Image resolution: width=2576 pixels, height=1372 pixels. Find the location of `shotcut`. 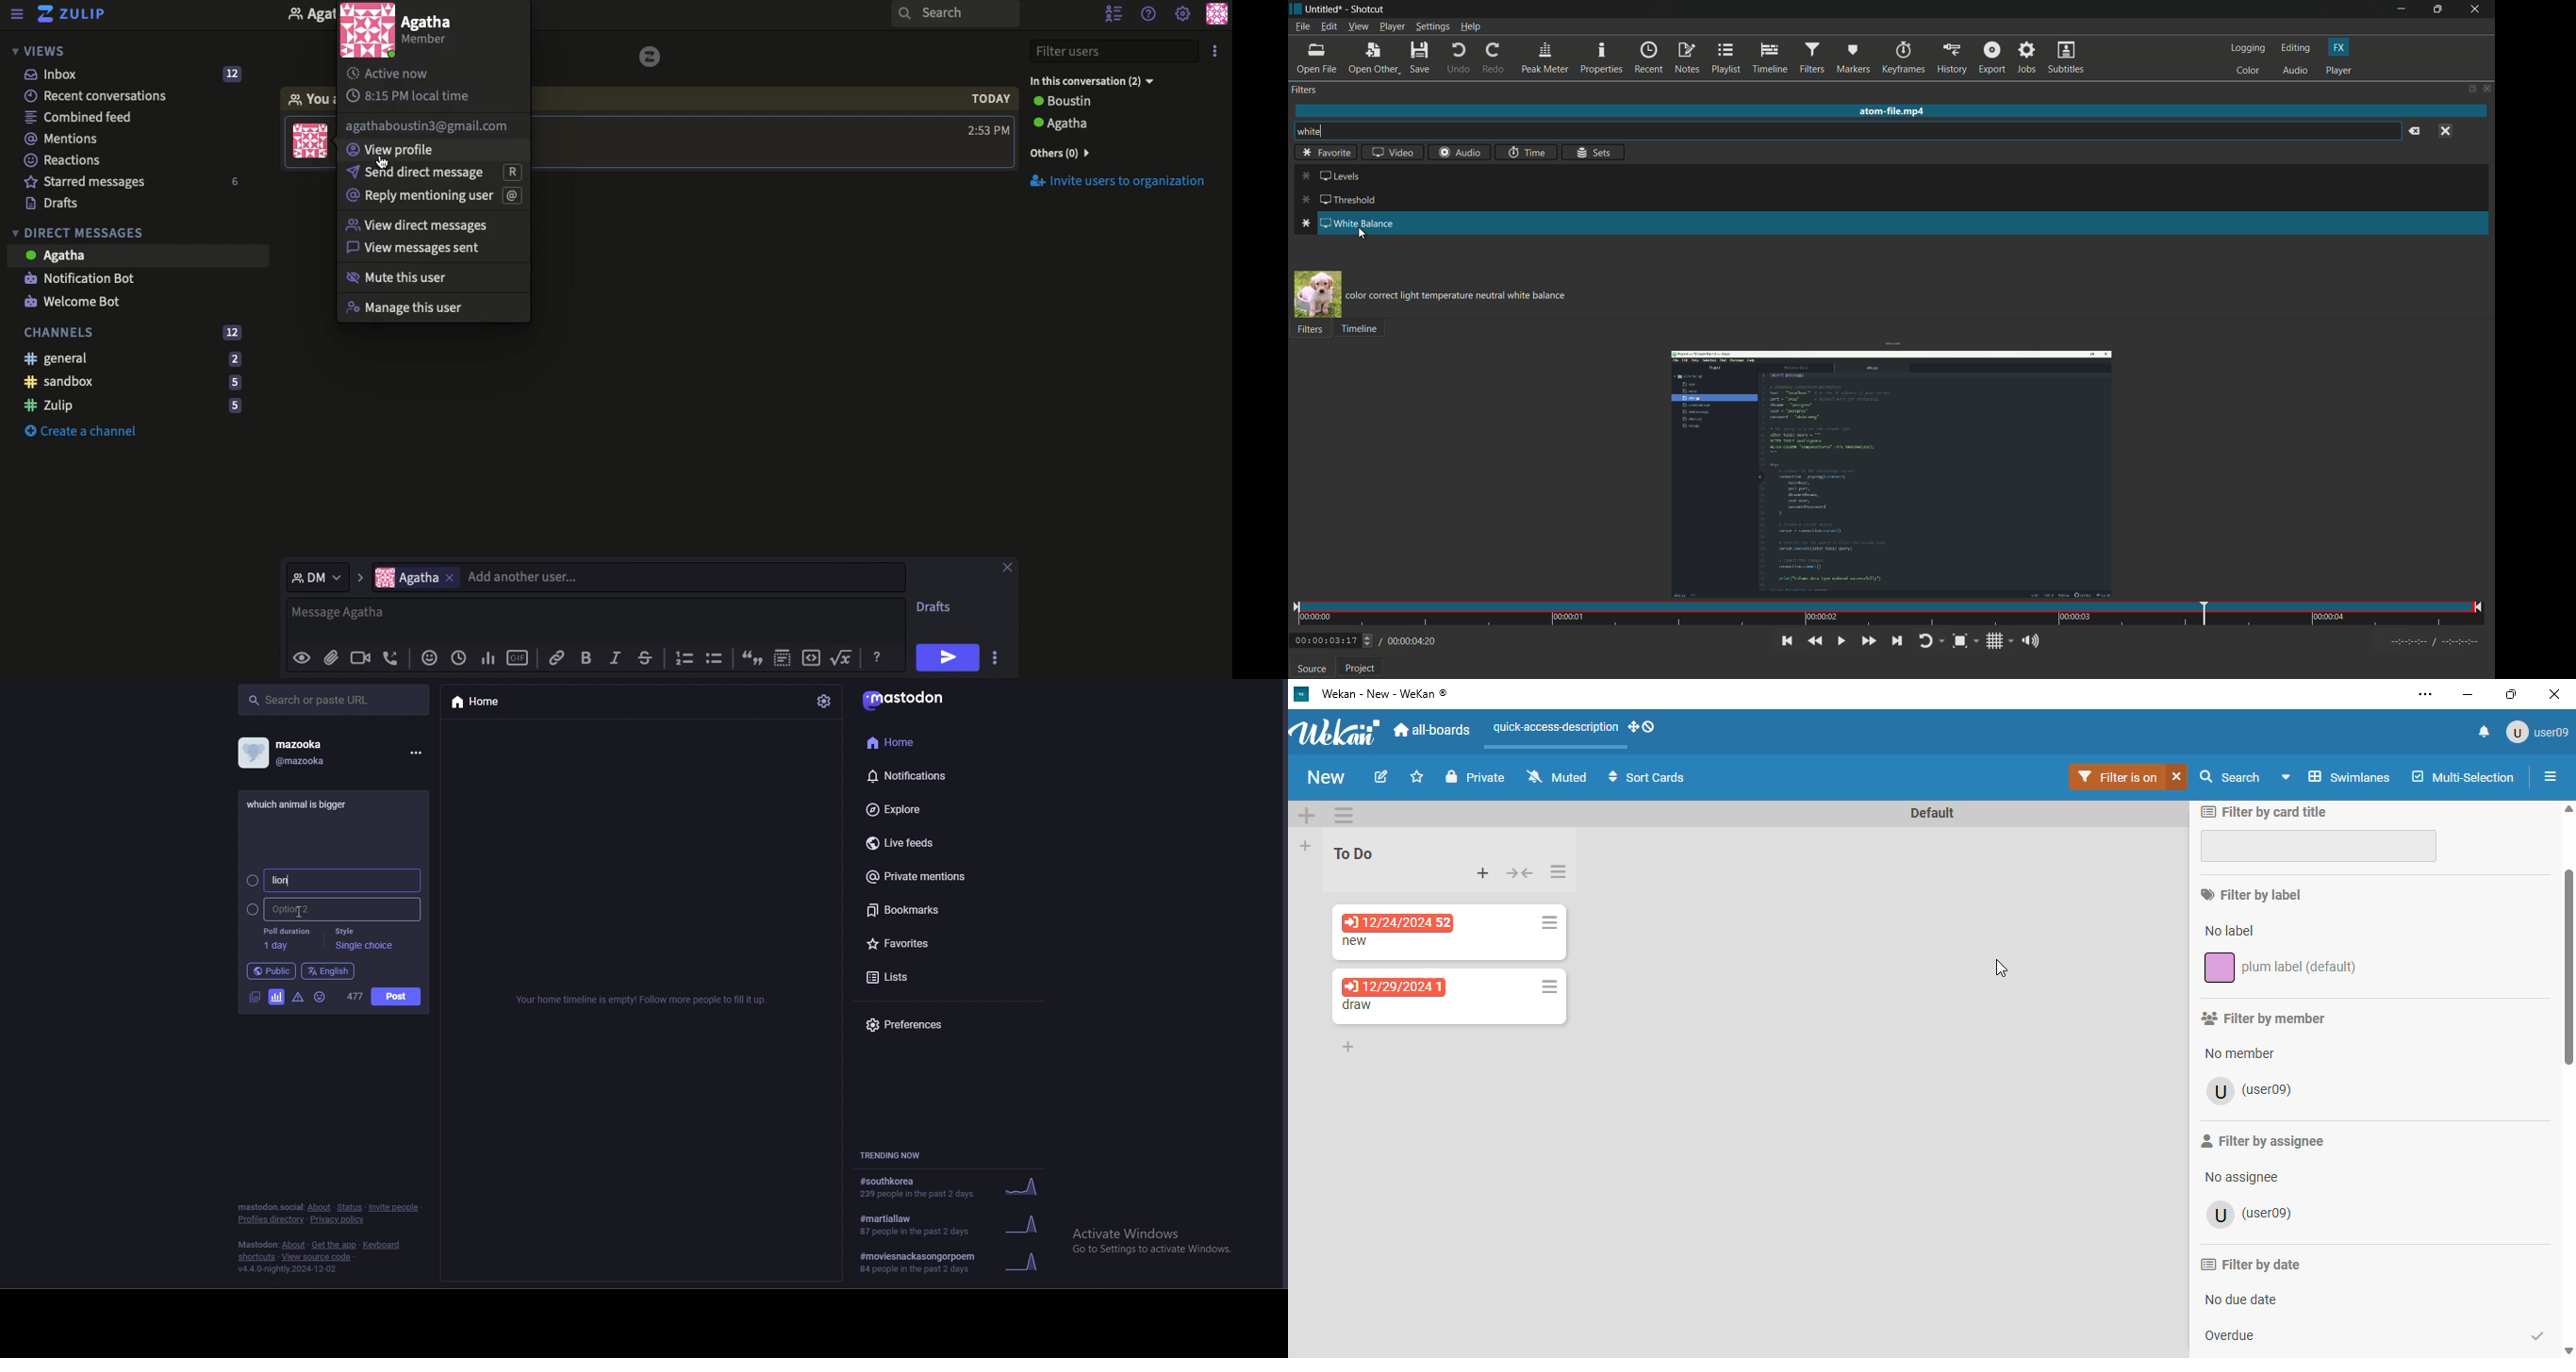

shotcut is located at coordinates (1368, 9).